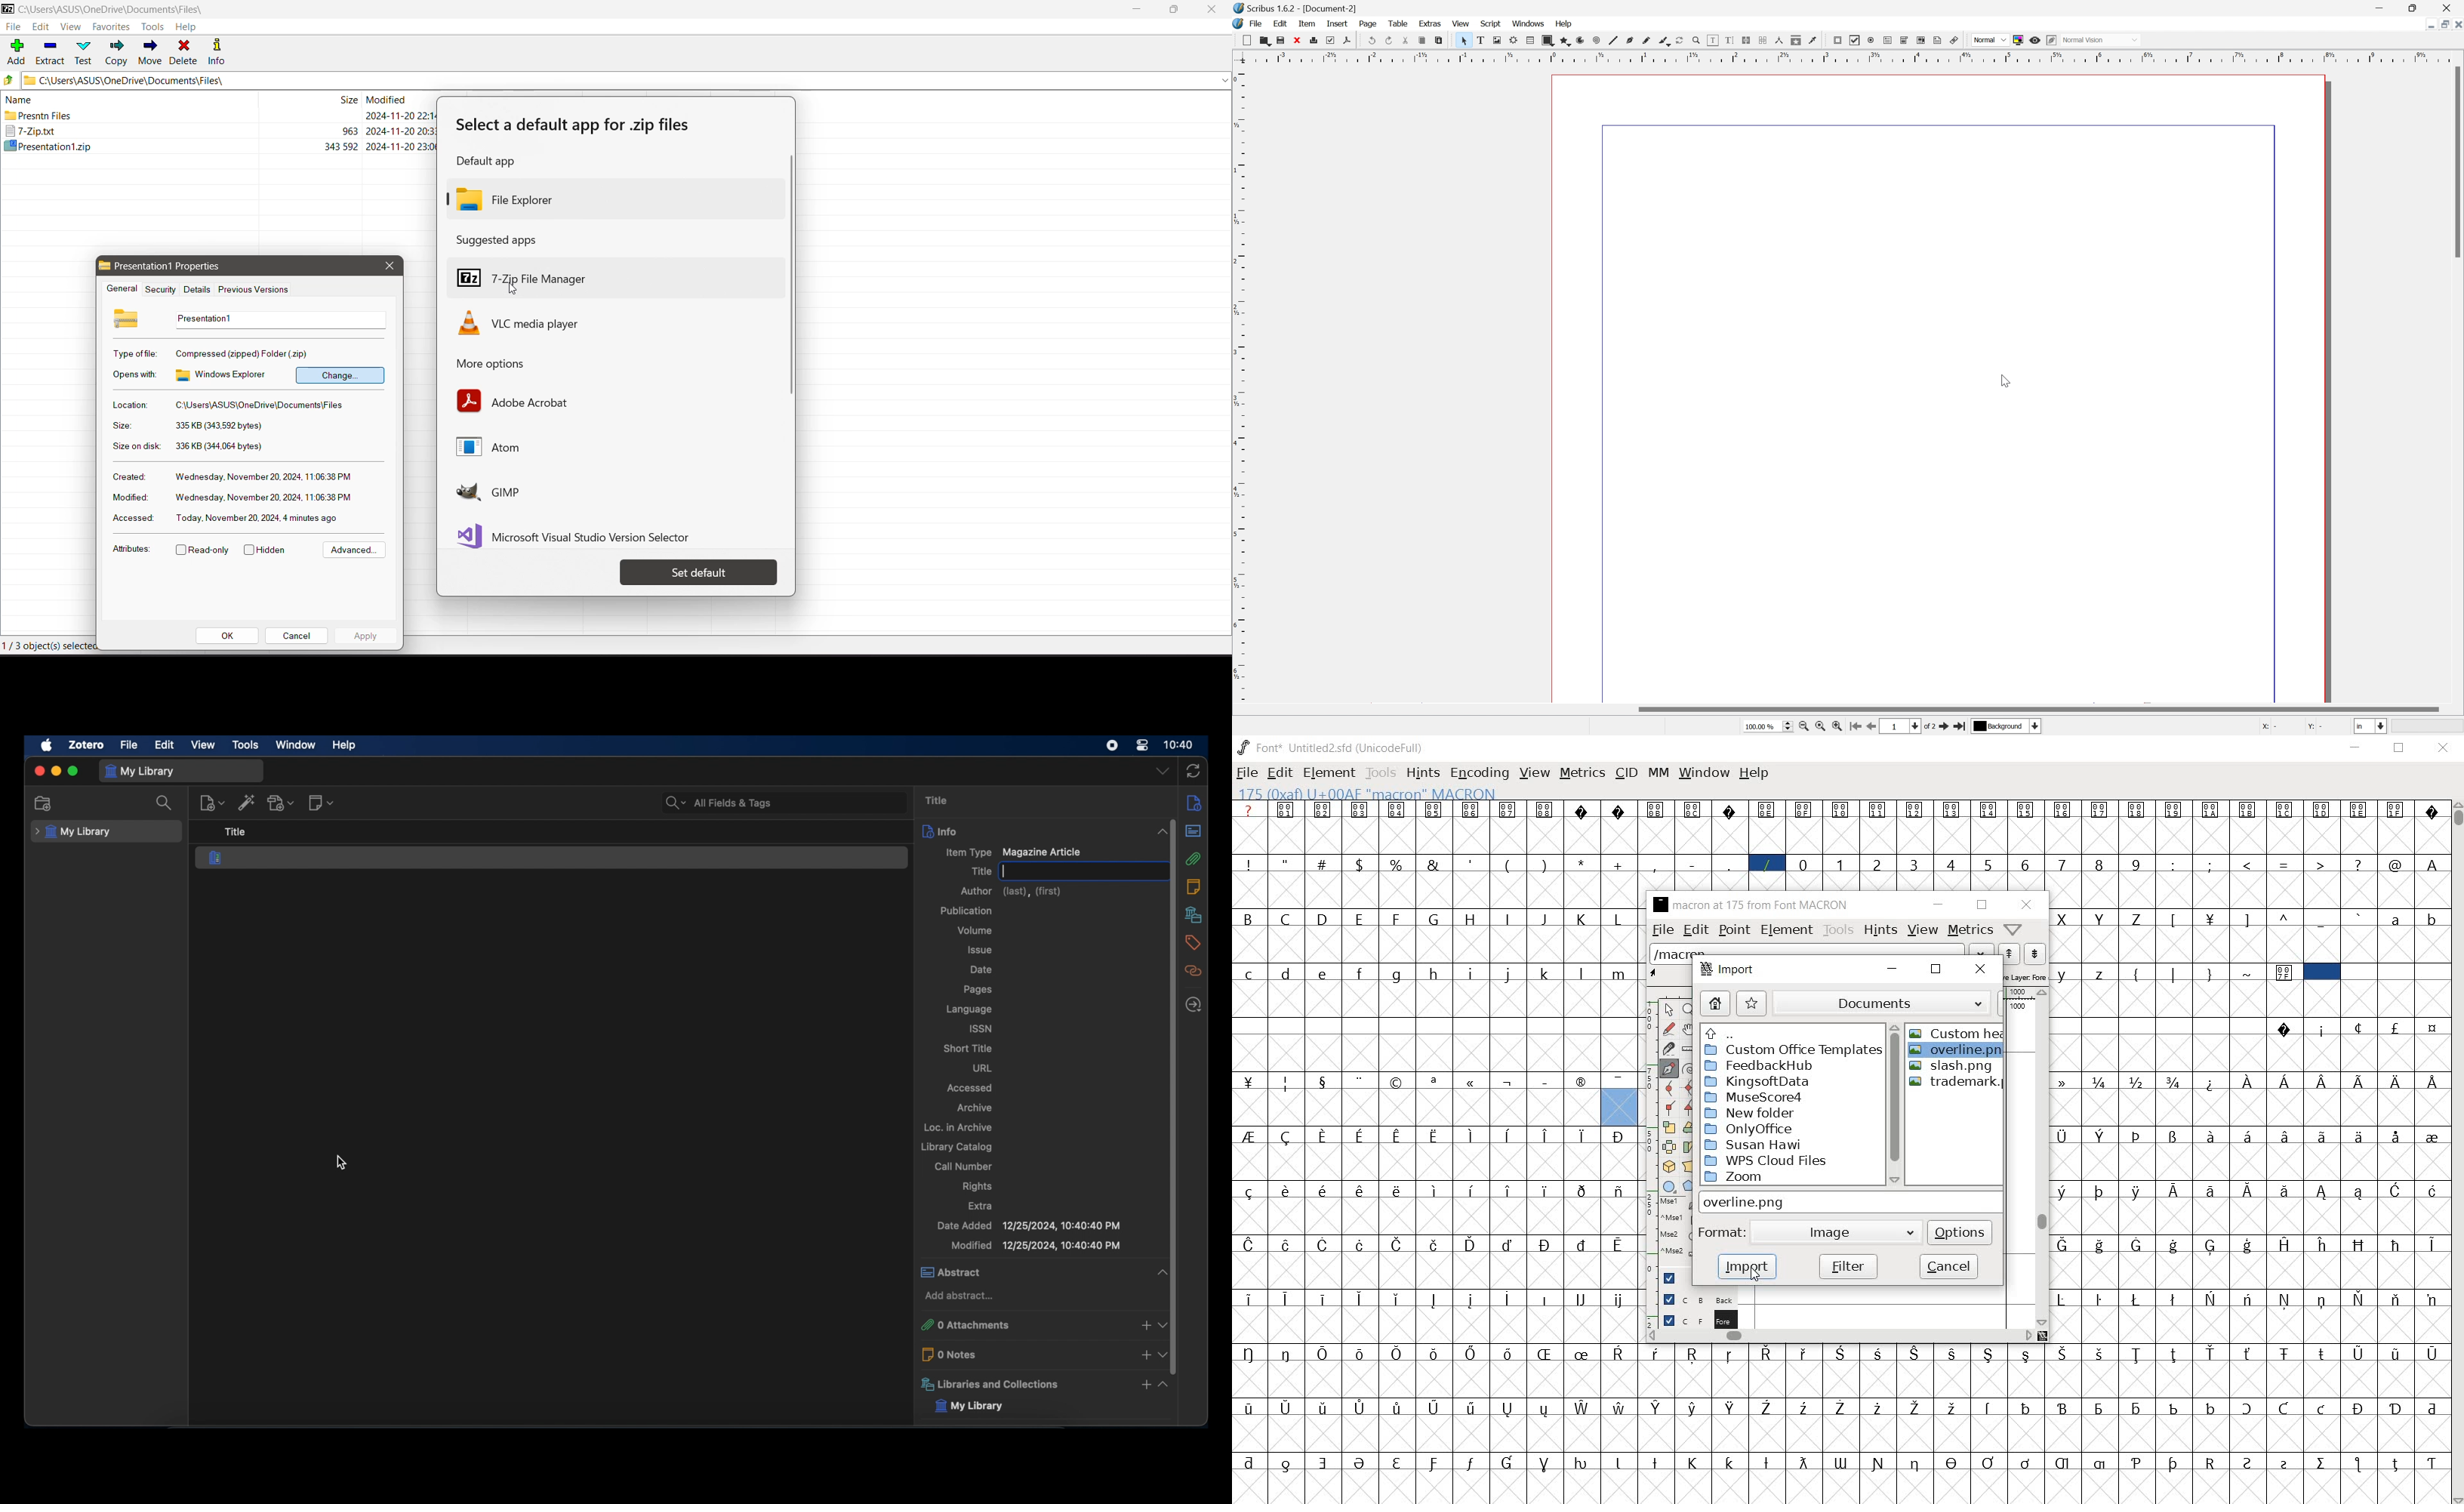  I want to click on =, so click(2287, 864).